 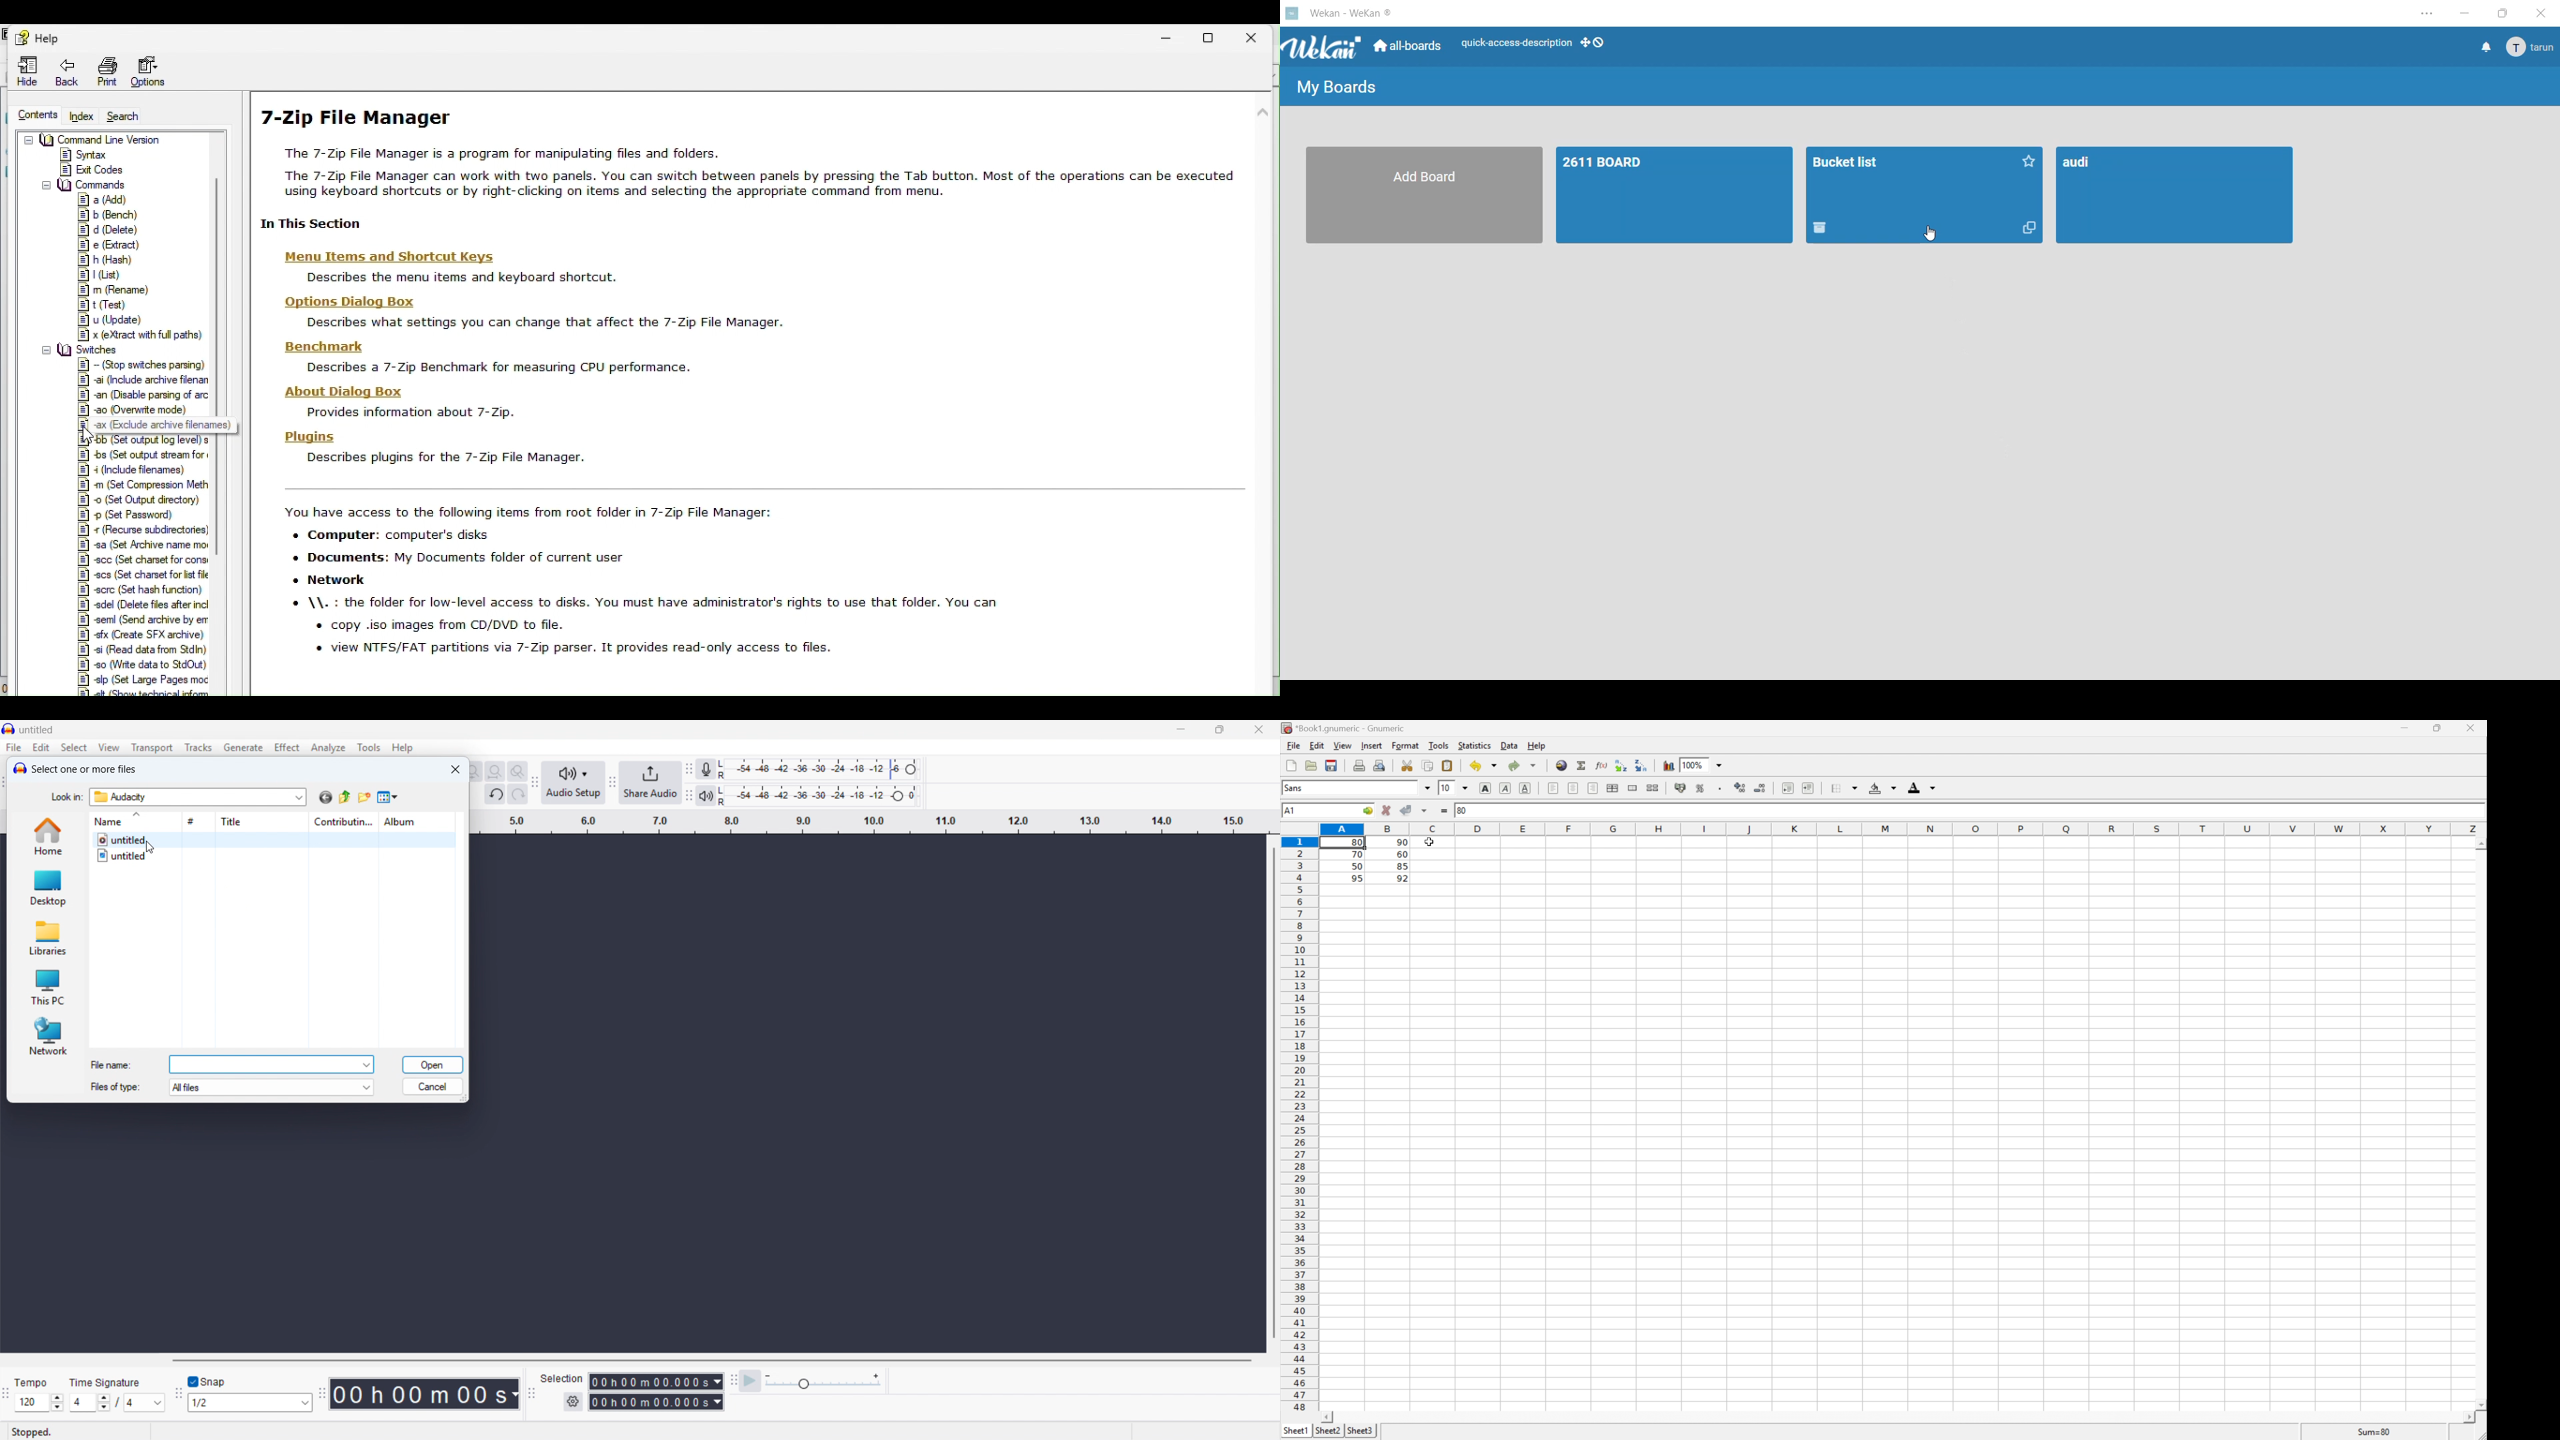 What do you see at coordinates (1444, 811) in the screenshot?
I see `Enter formula` at bounding box center [1444, 811].